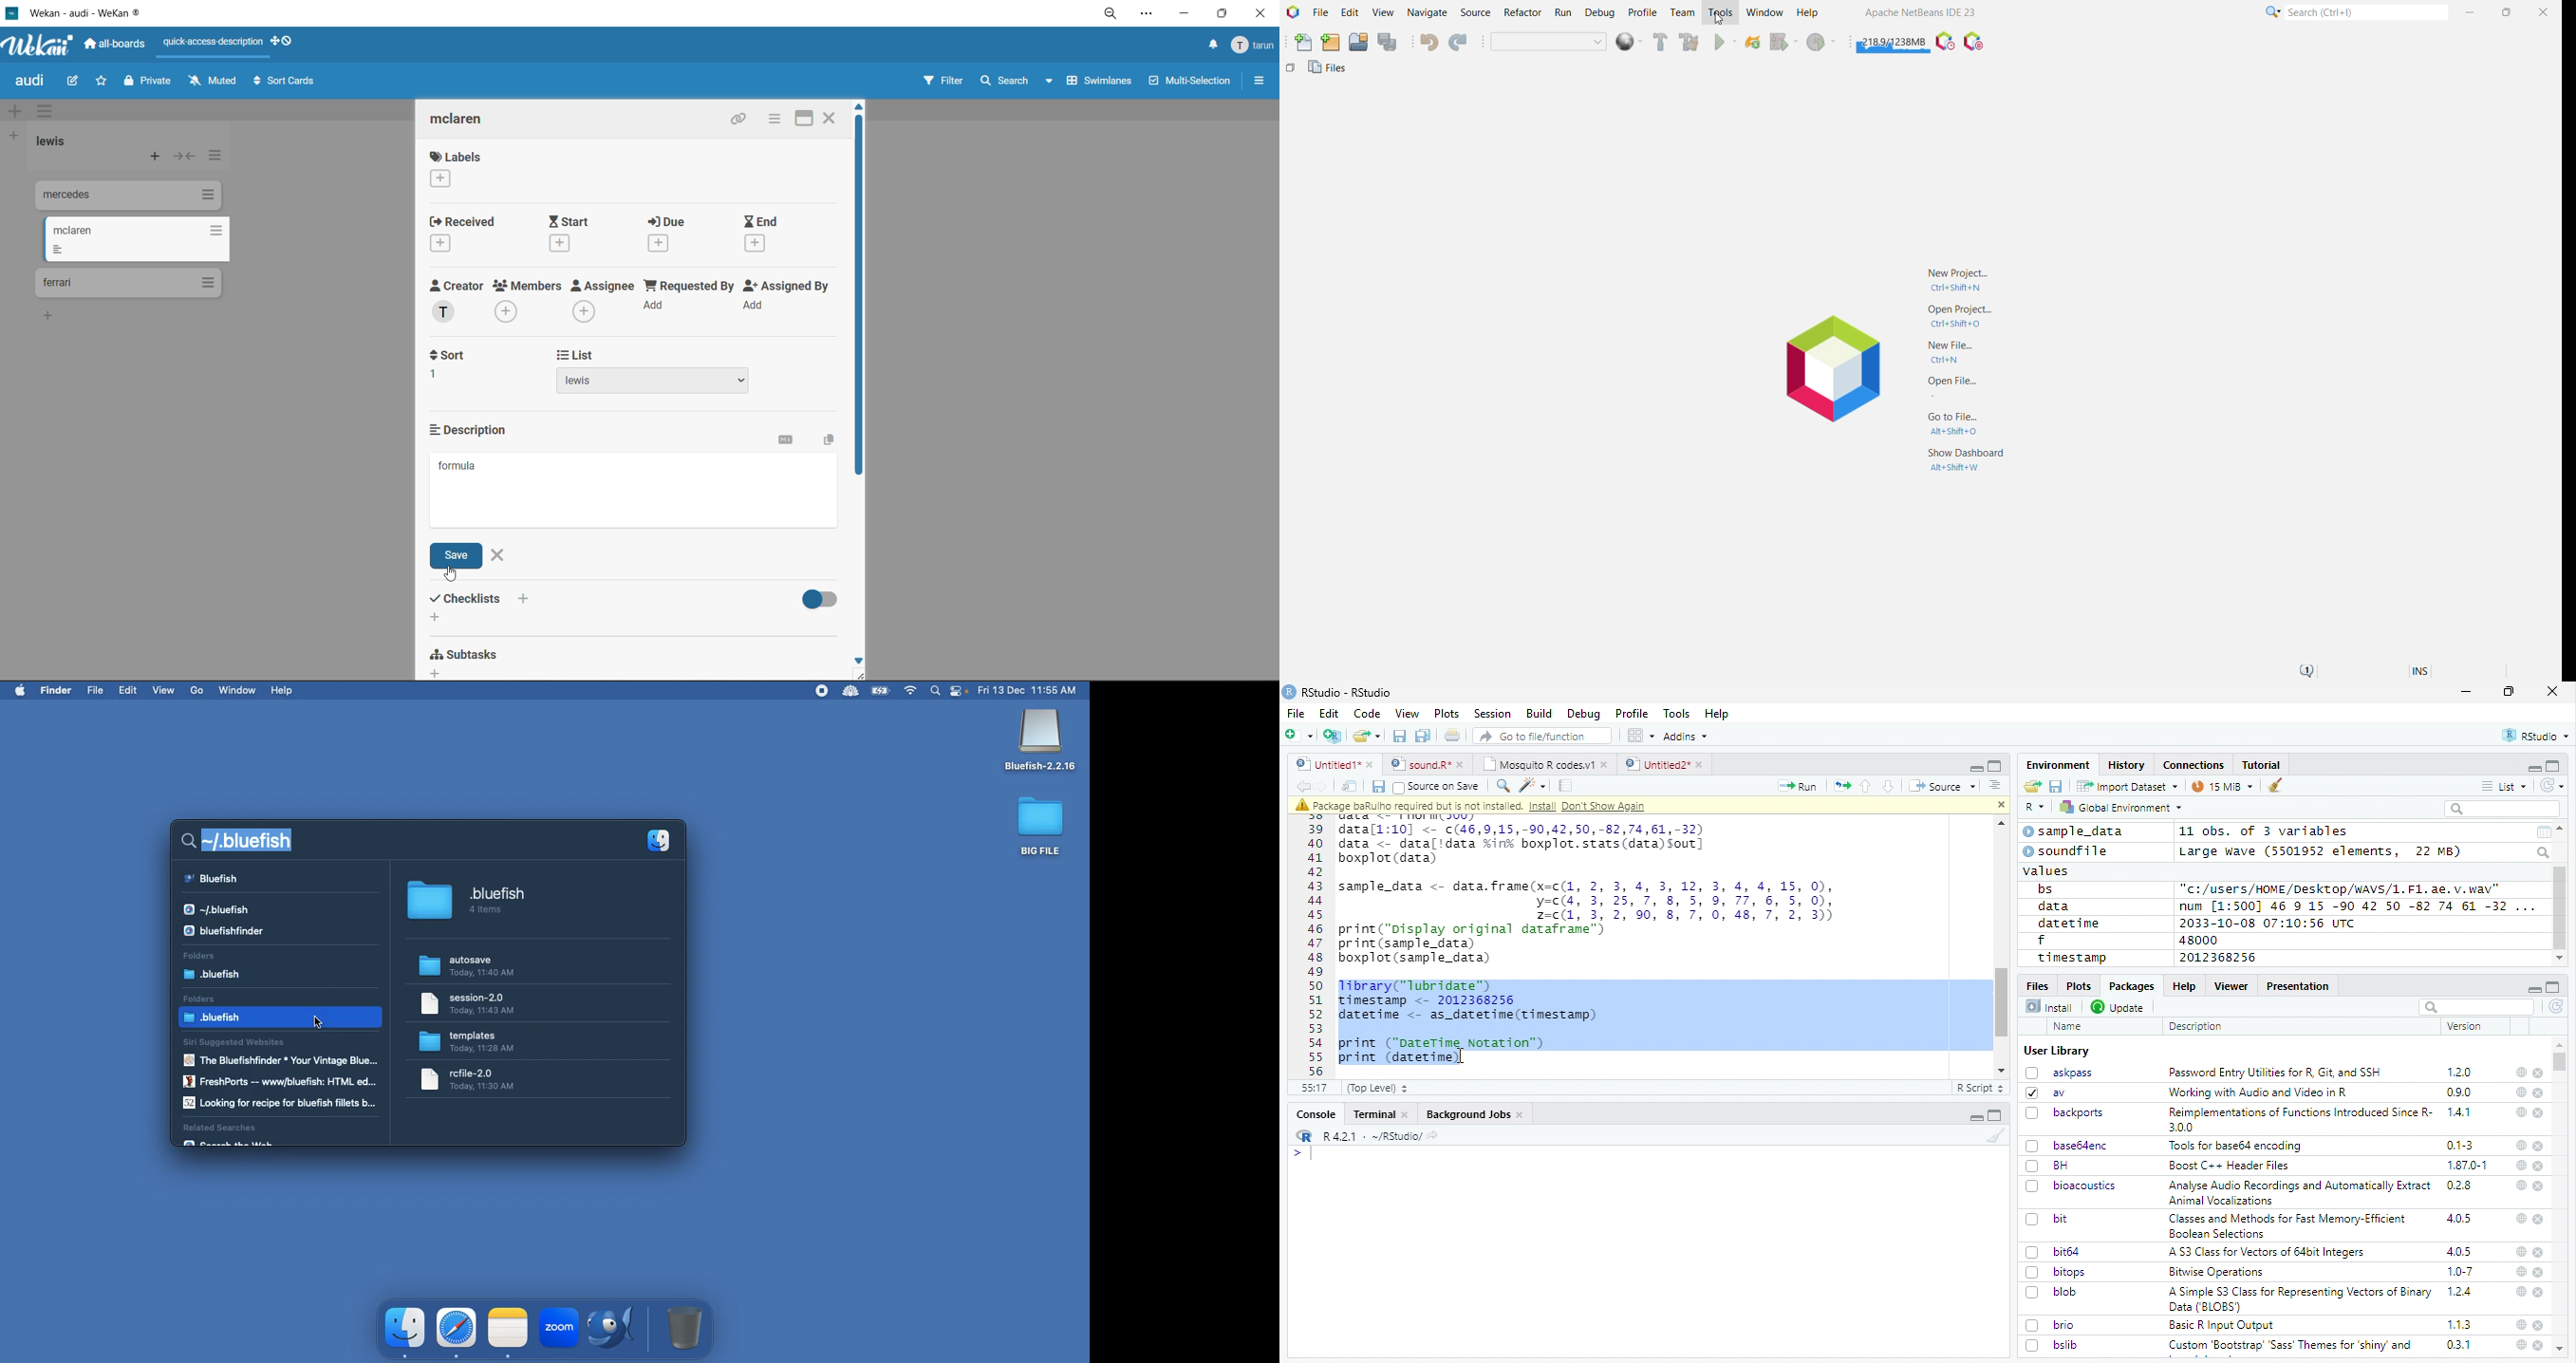 This screenshot has height=1372, width=2576. Describe the element at coordinates (2509, 692) in the screenshot. I see `maximize` at that location.